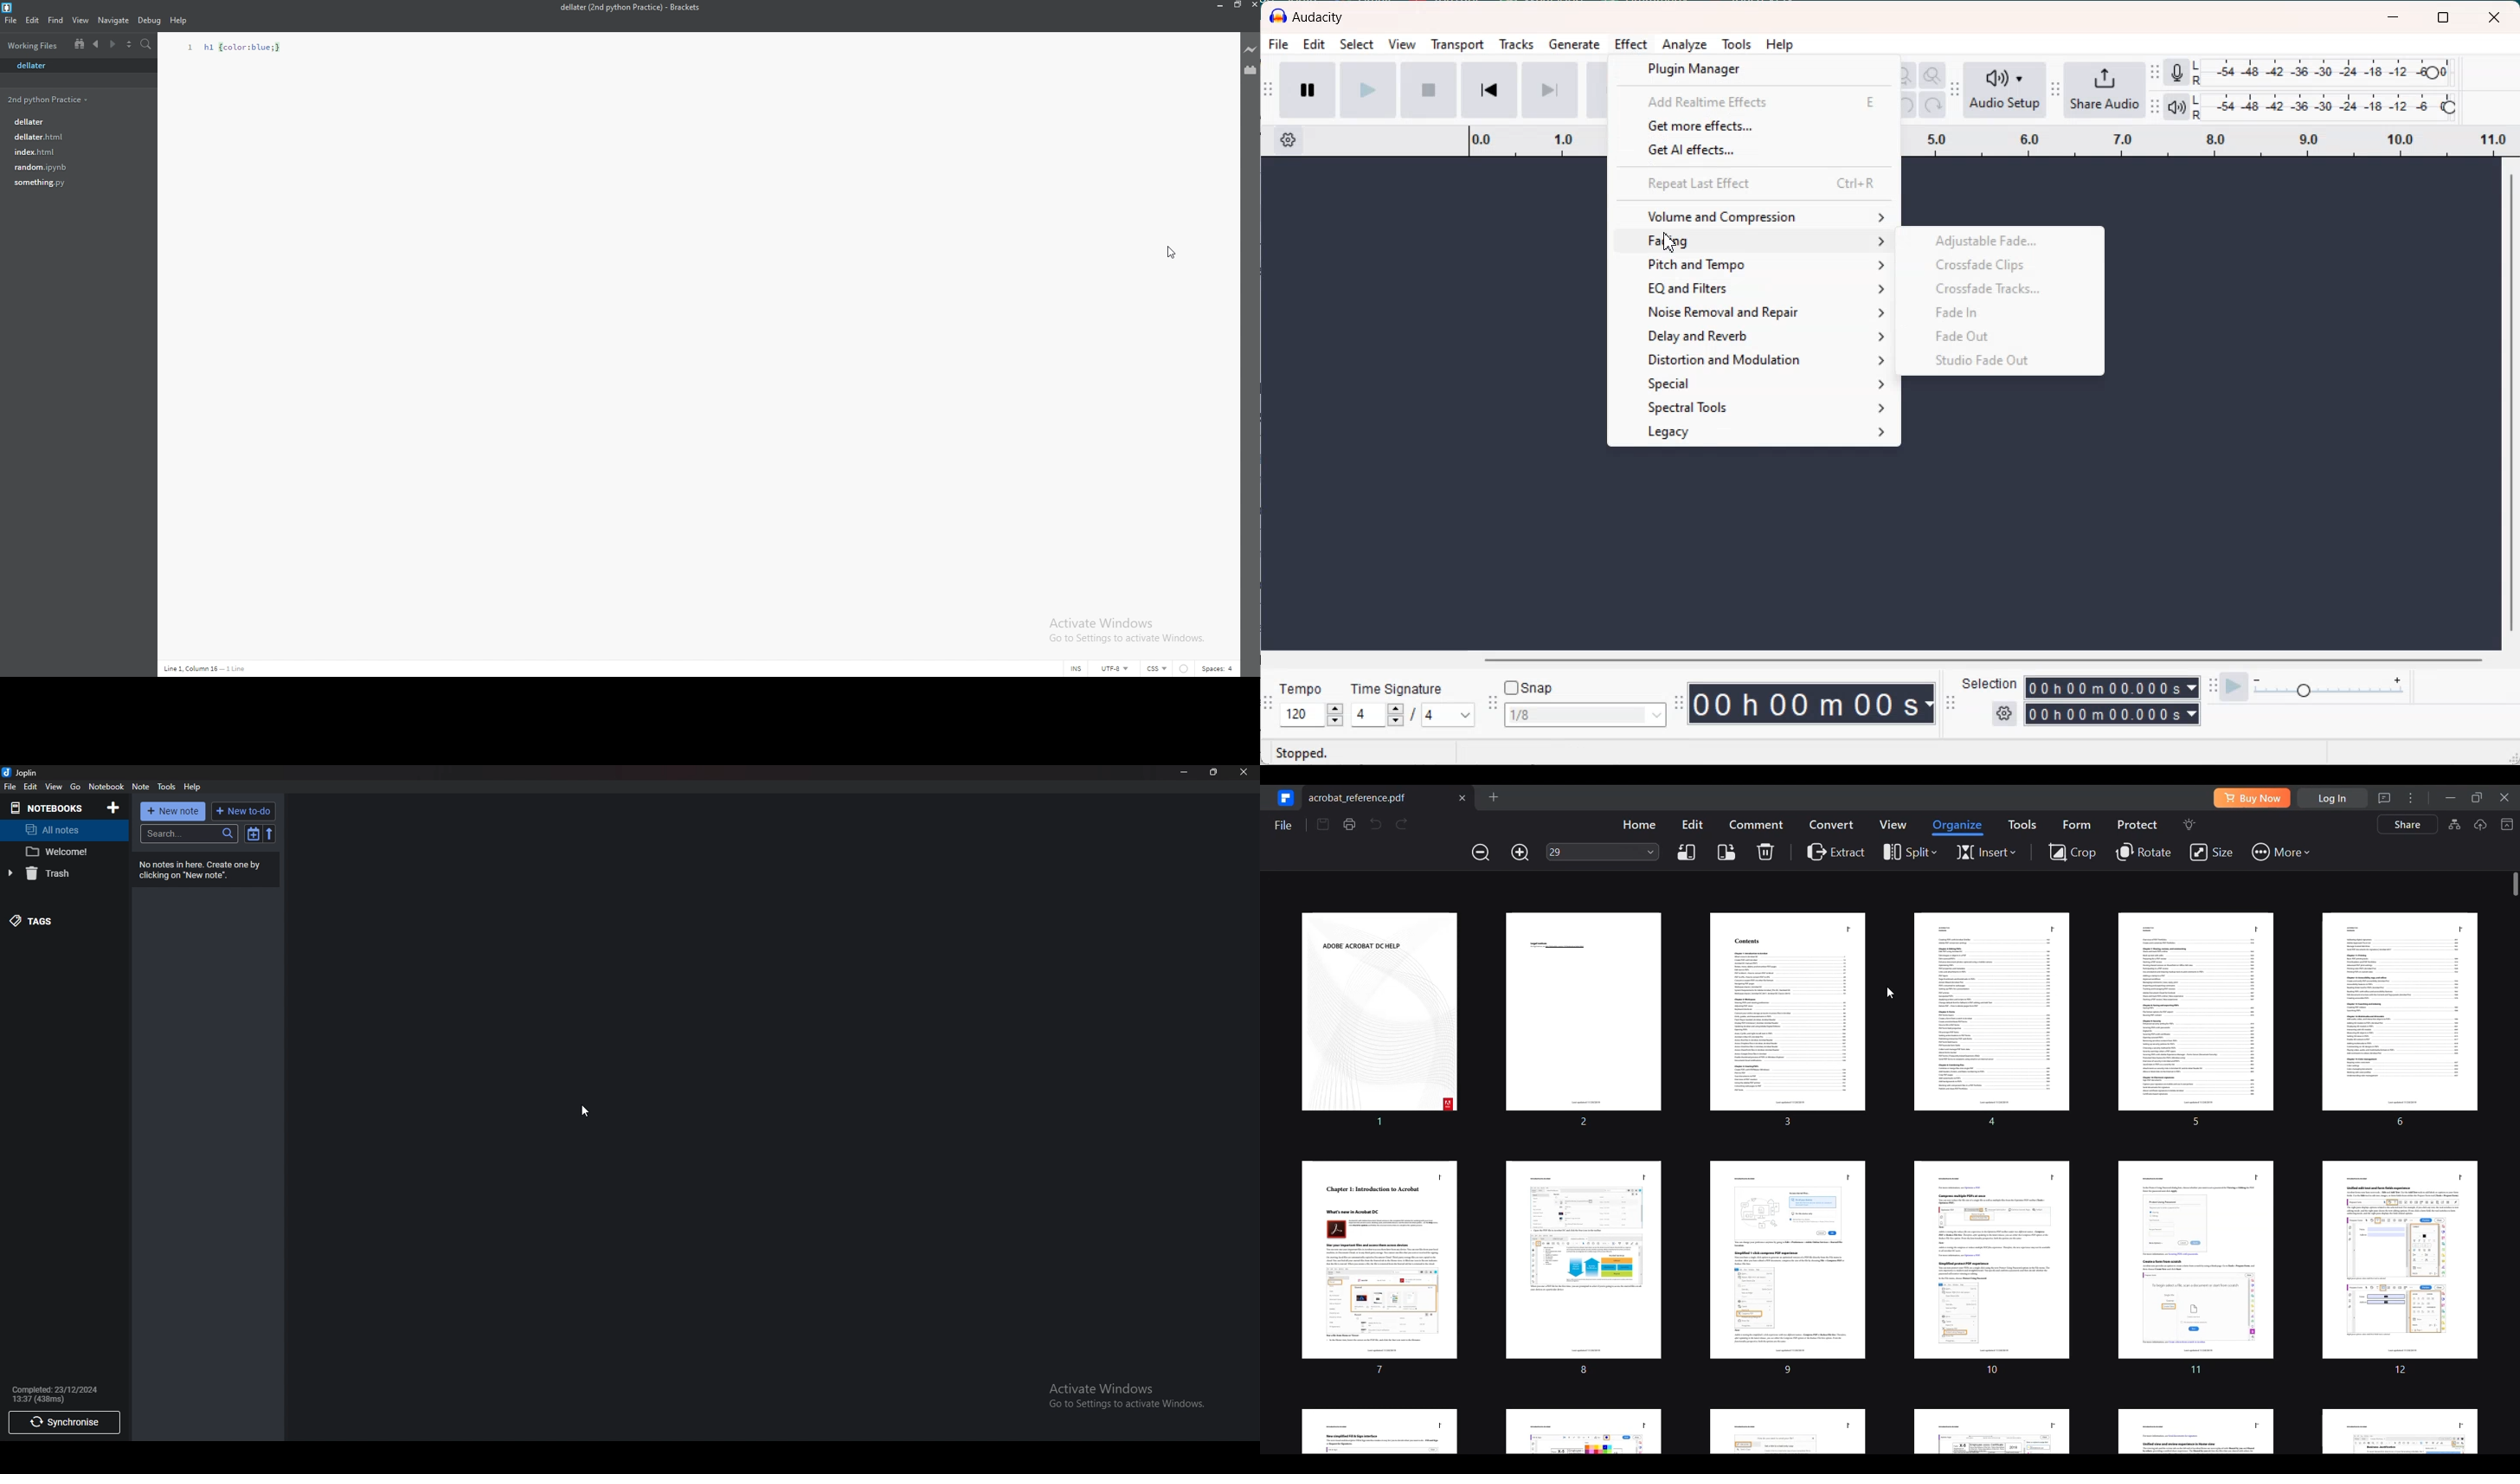  What do you see at coordinates (1428, 91) in the screenshot?
I see `Stop` at bounding box center [1428, 91].